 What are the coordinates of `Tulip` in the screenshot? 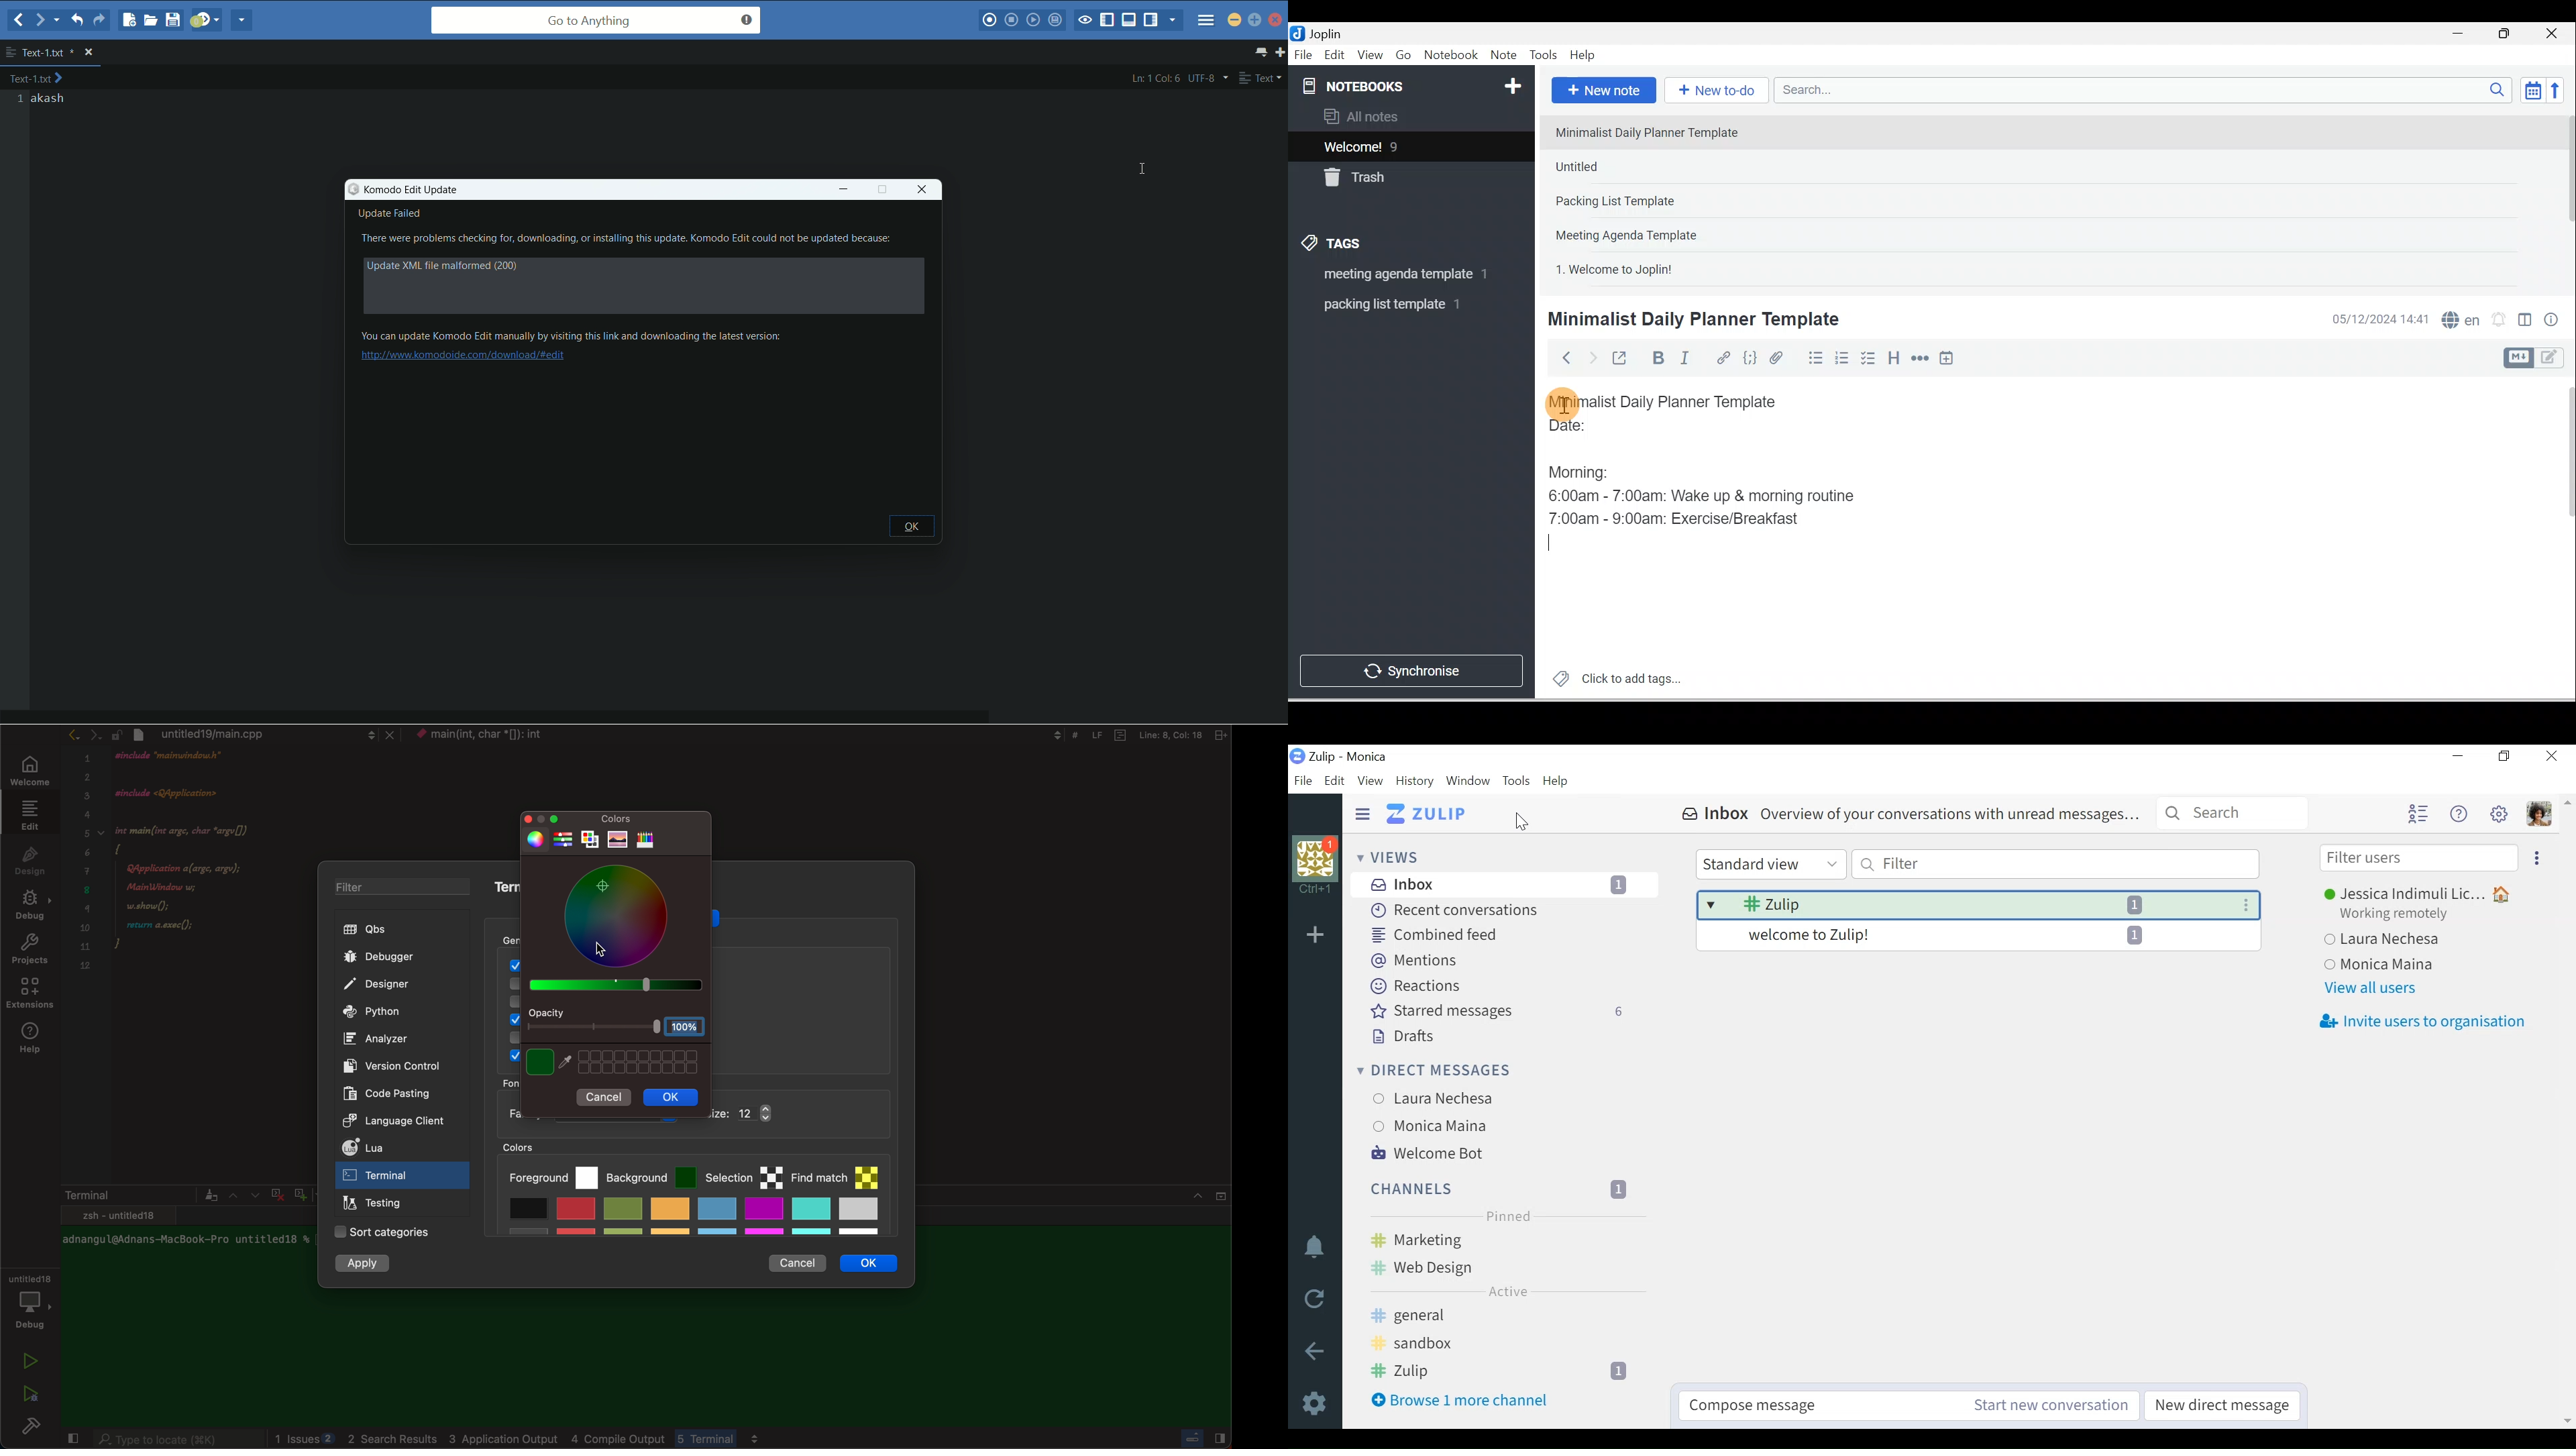 It's located at (1368, 757).